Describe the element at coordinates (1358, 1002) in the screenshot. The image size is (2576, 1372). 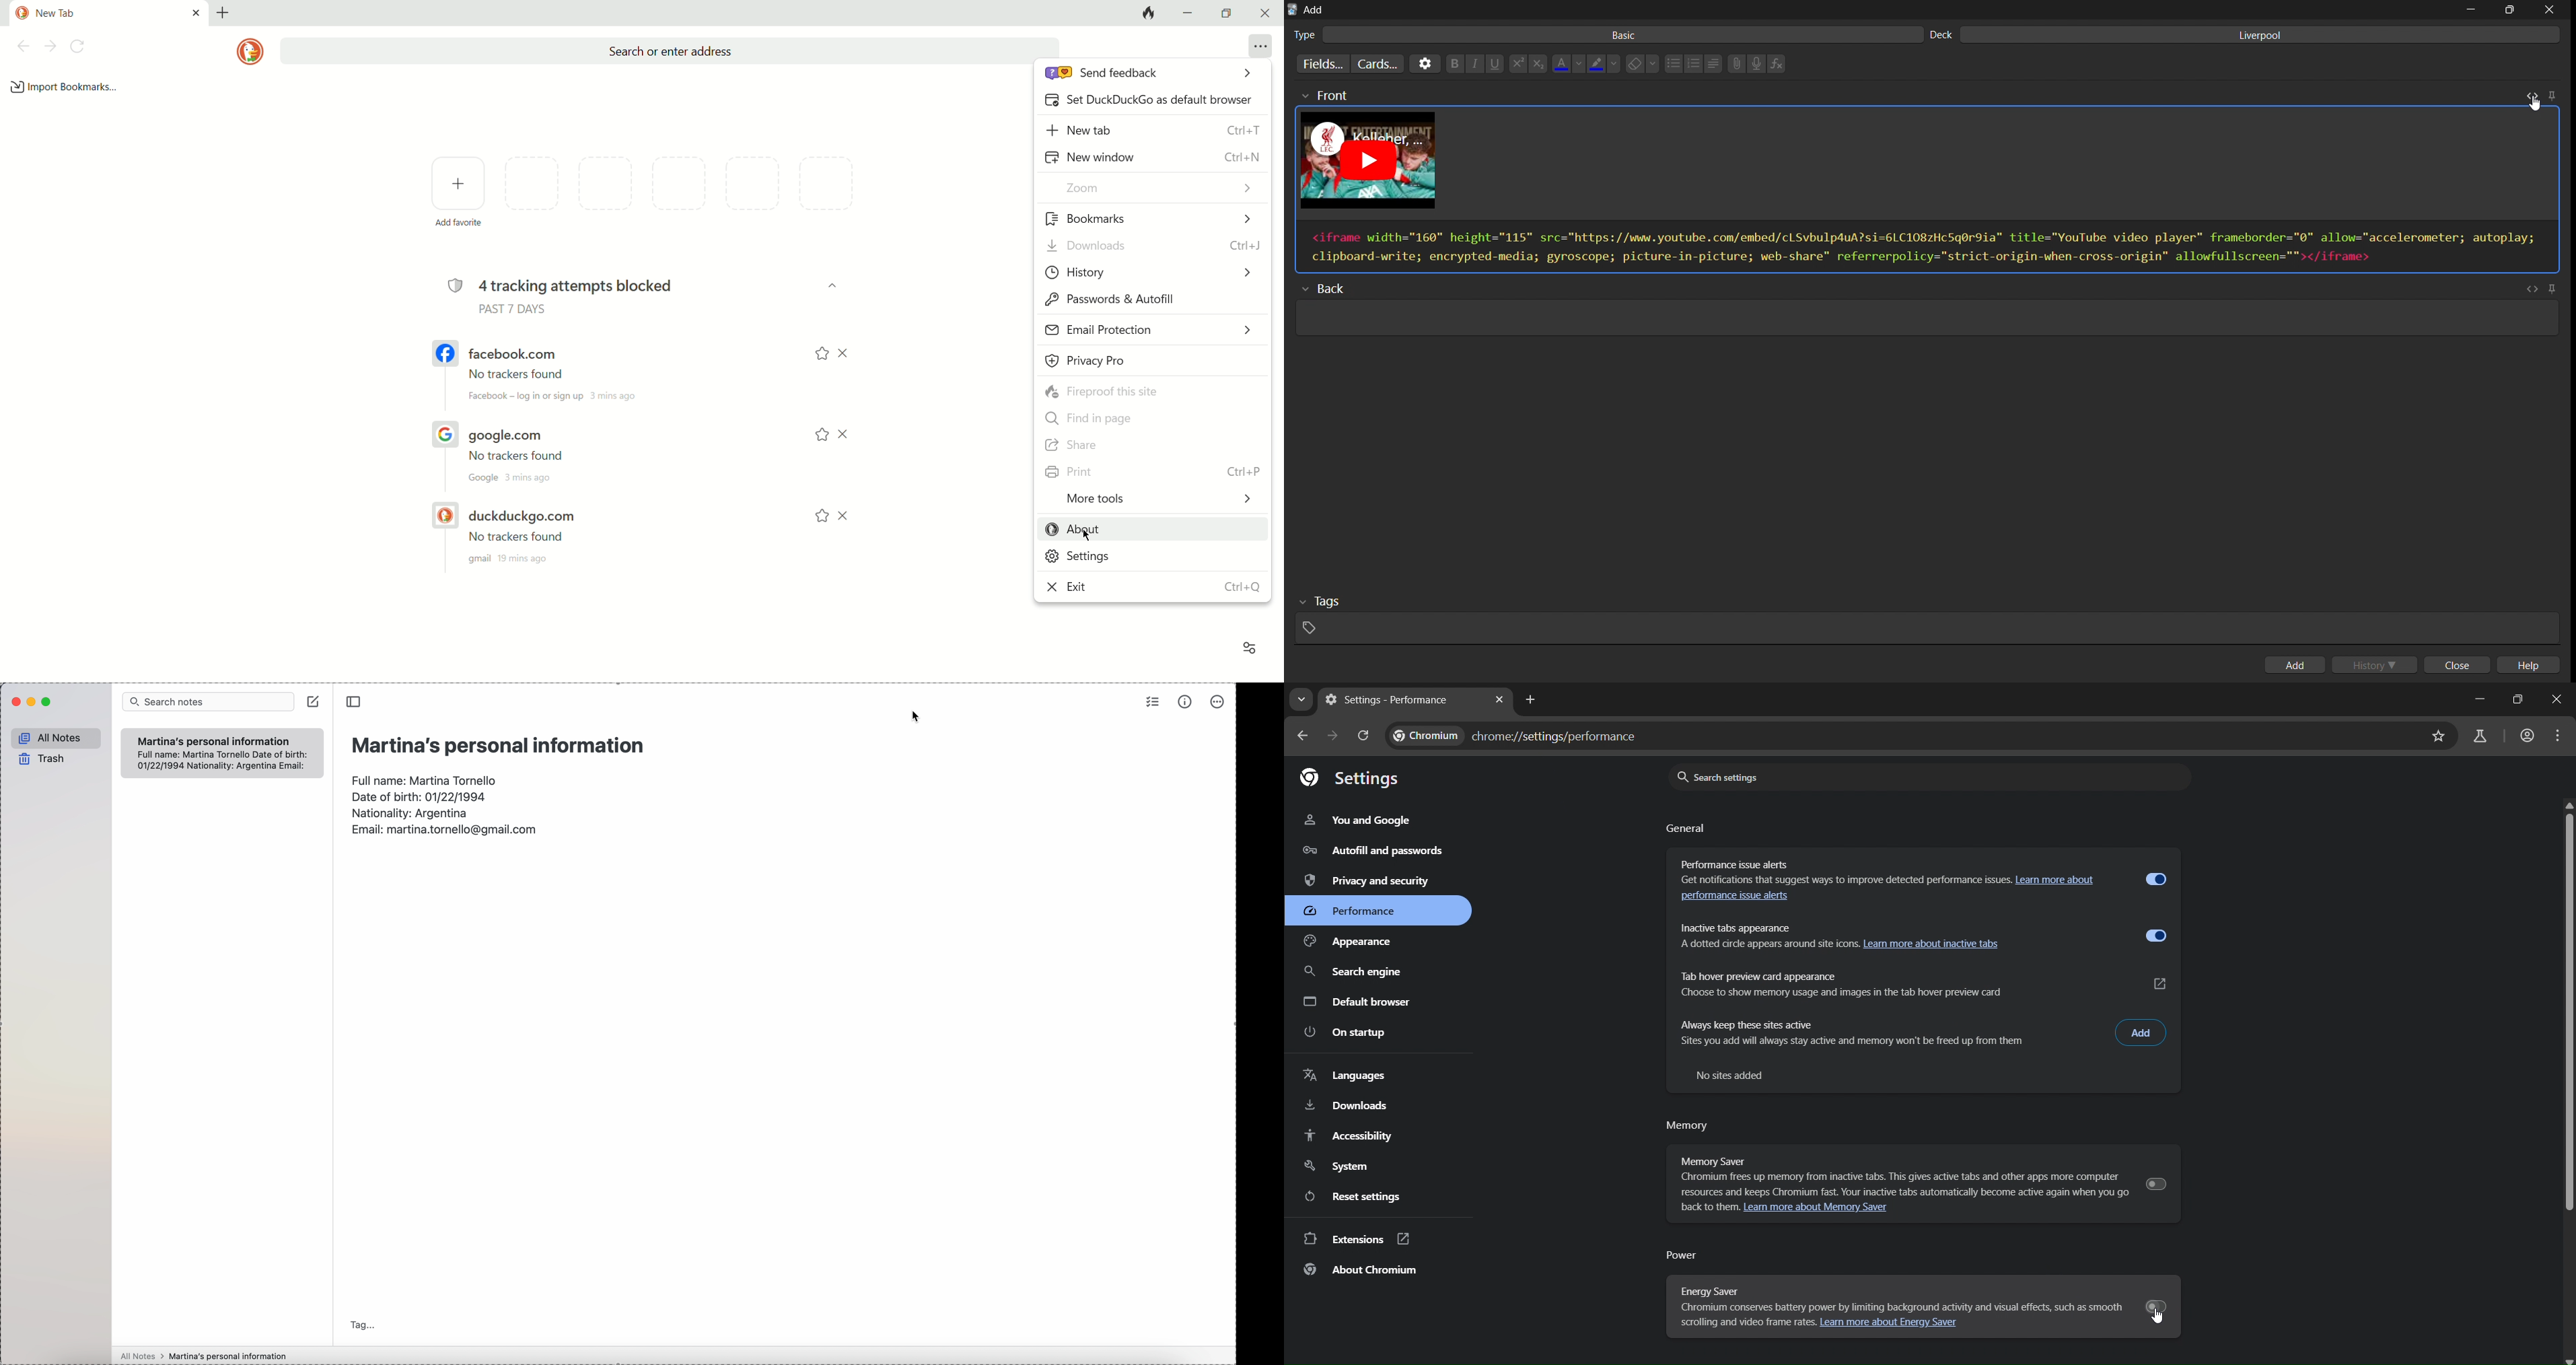
I see `default browser` at that location.